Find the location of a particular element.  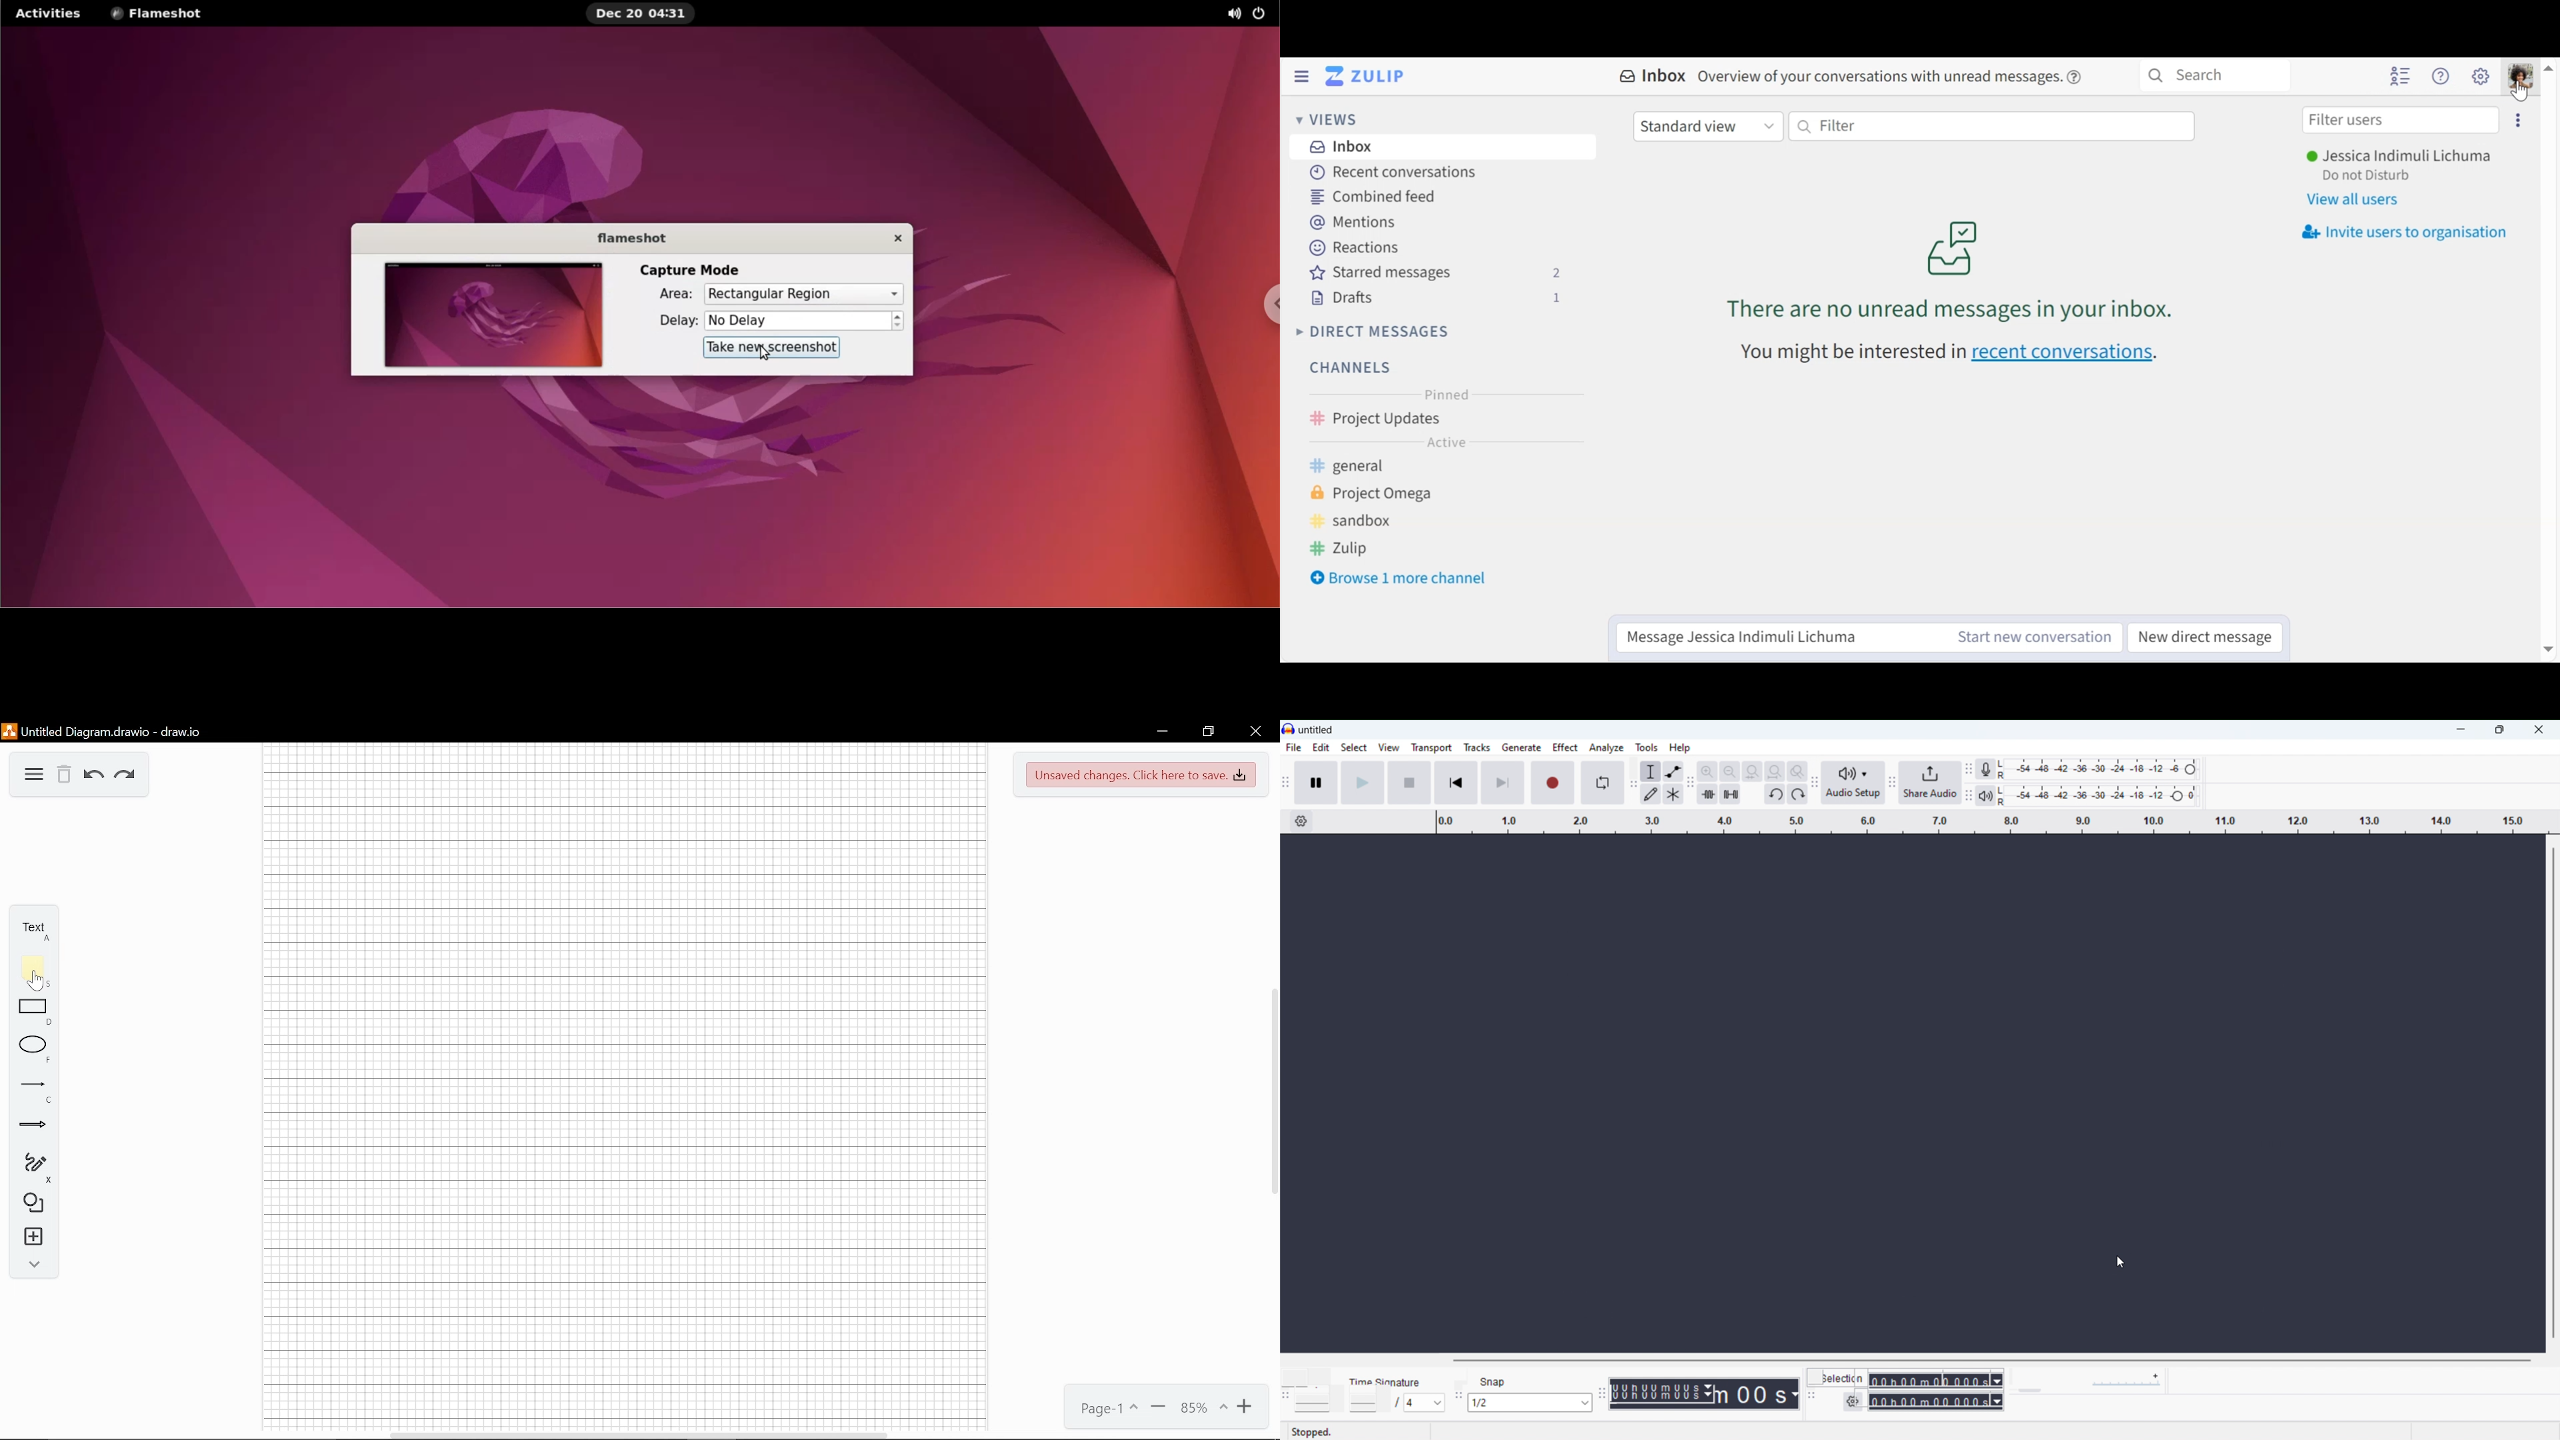

Time signature is located at coordinates (1388, 1381).